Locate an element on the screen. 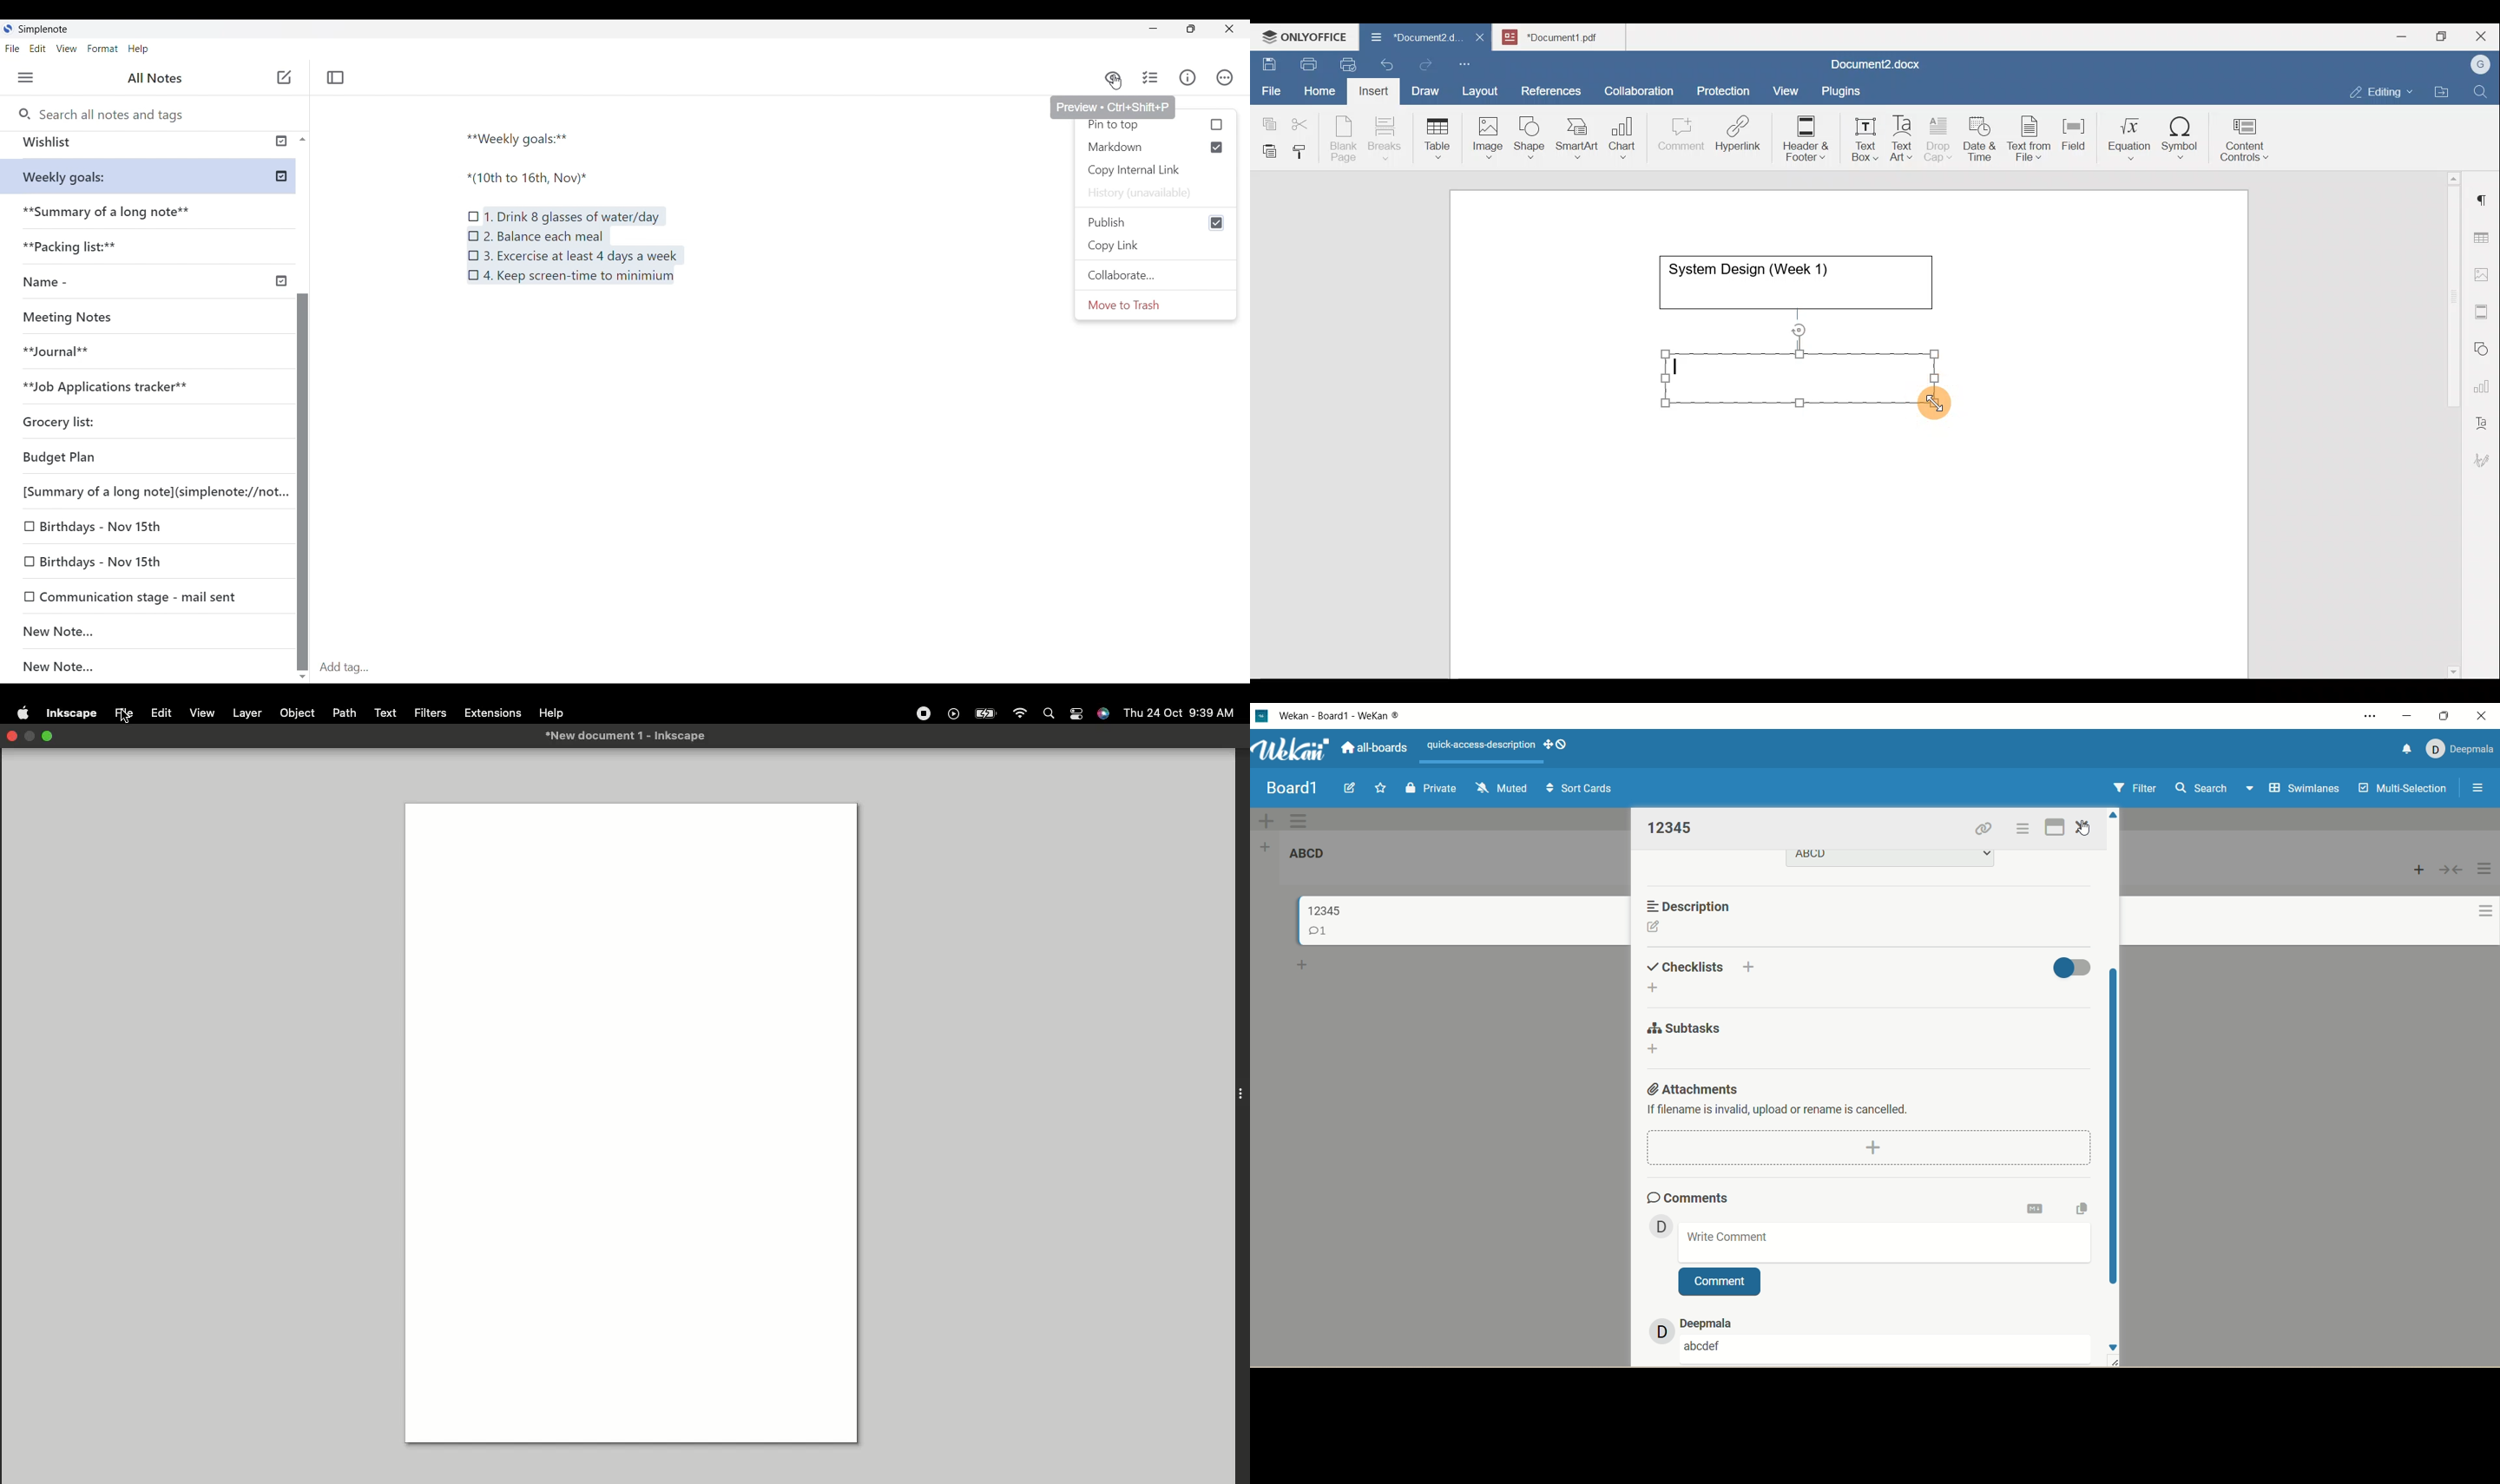 This screenshot has height=1484, width=2520. pin to top is located at coordinates (1158, 126).